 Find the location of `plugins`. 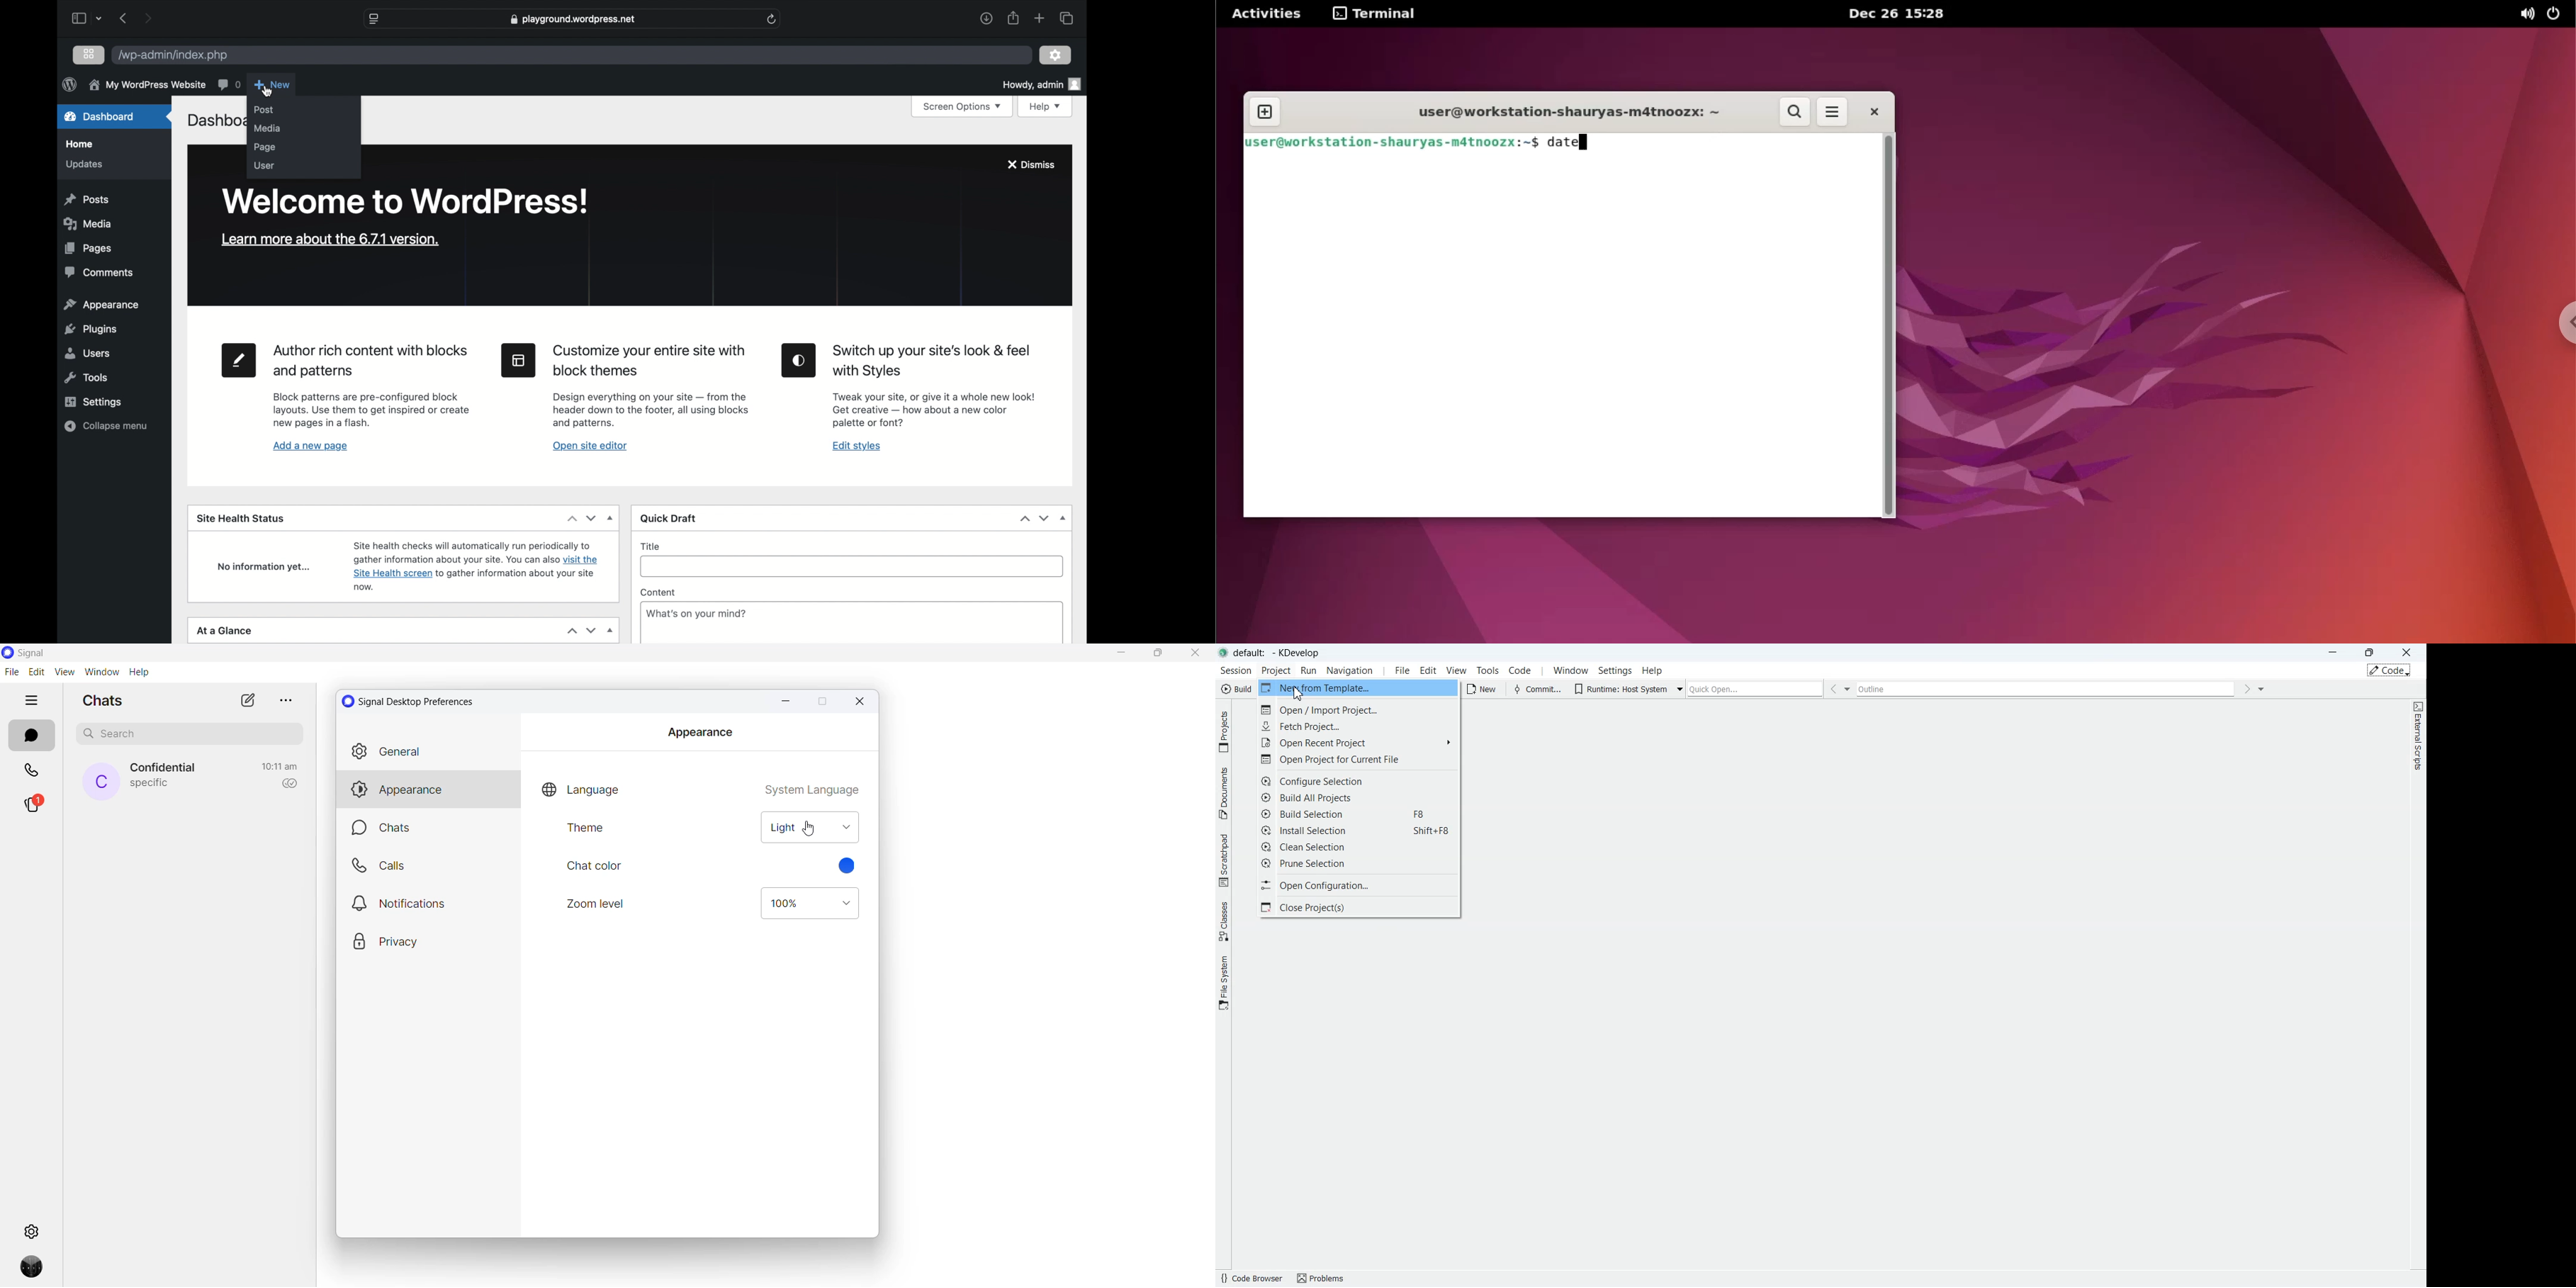

plugins is located at coordinates (89, 329).